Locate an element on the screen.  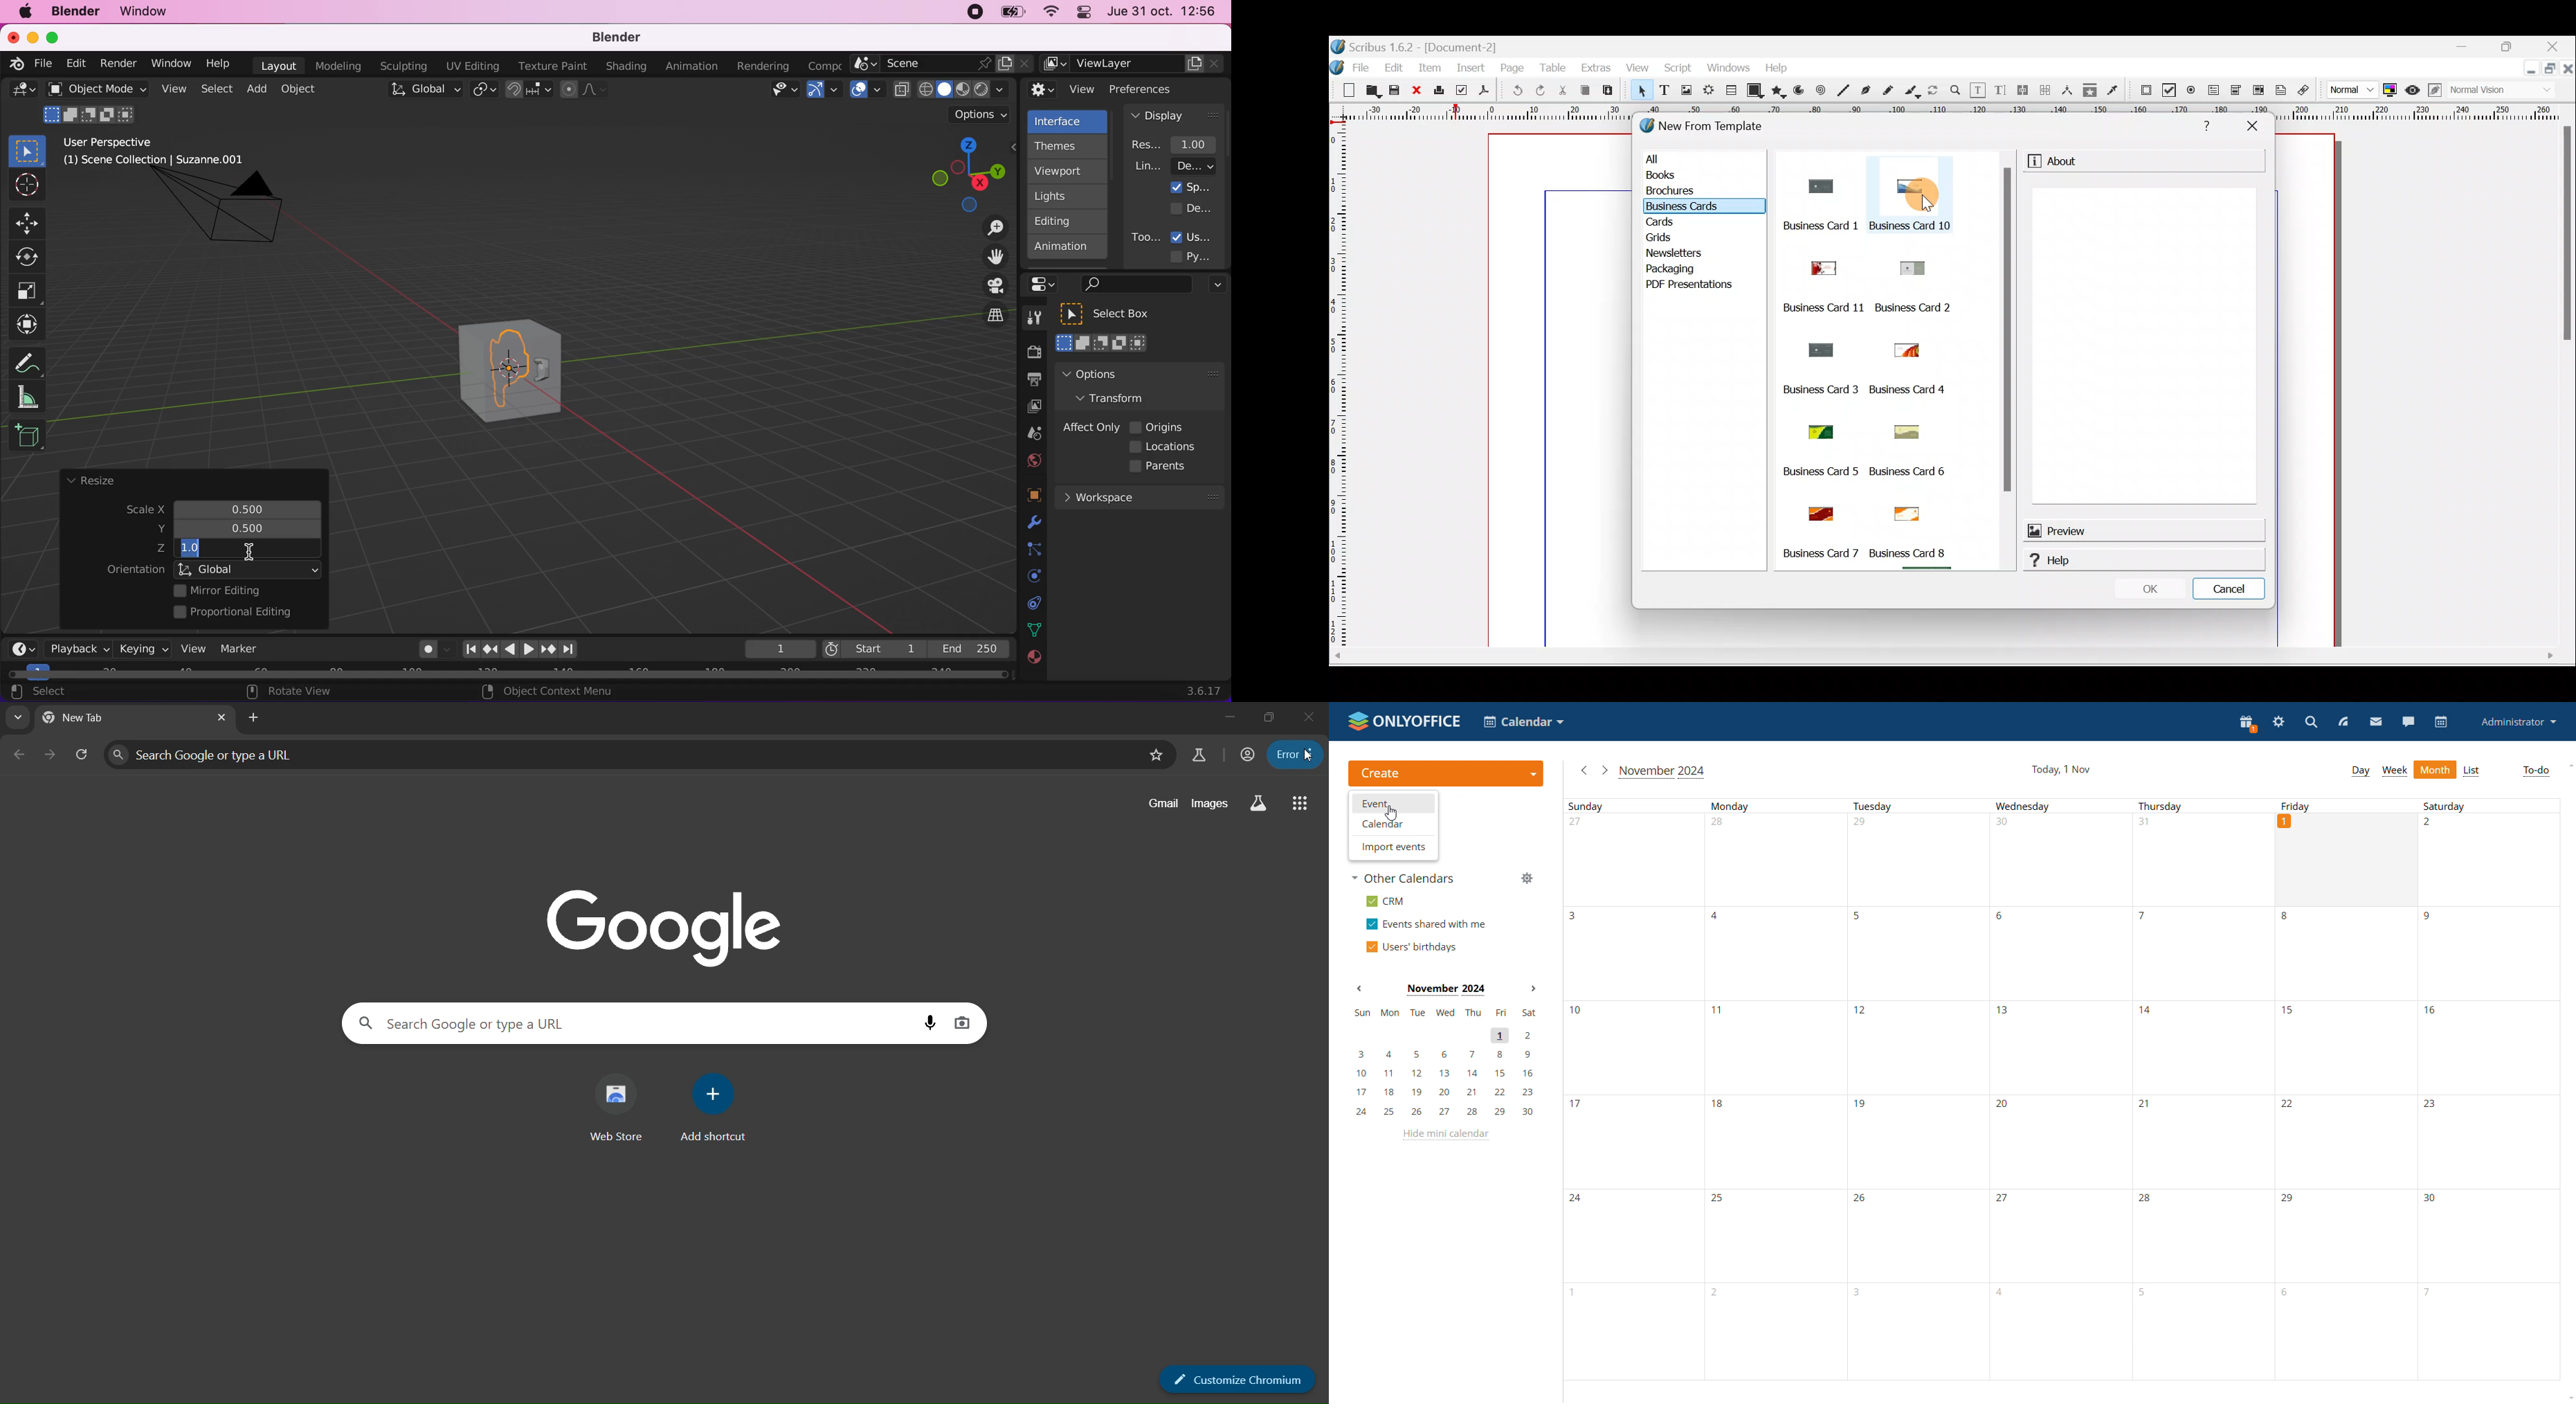
shading is located at coordinates (626, 67).